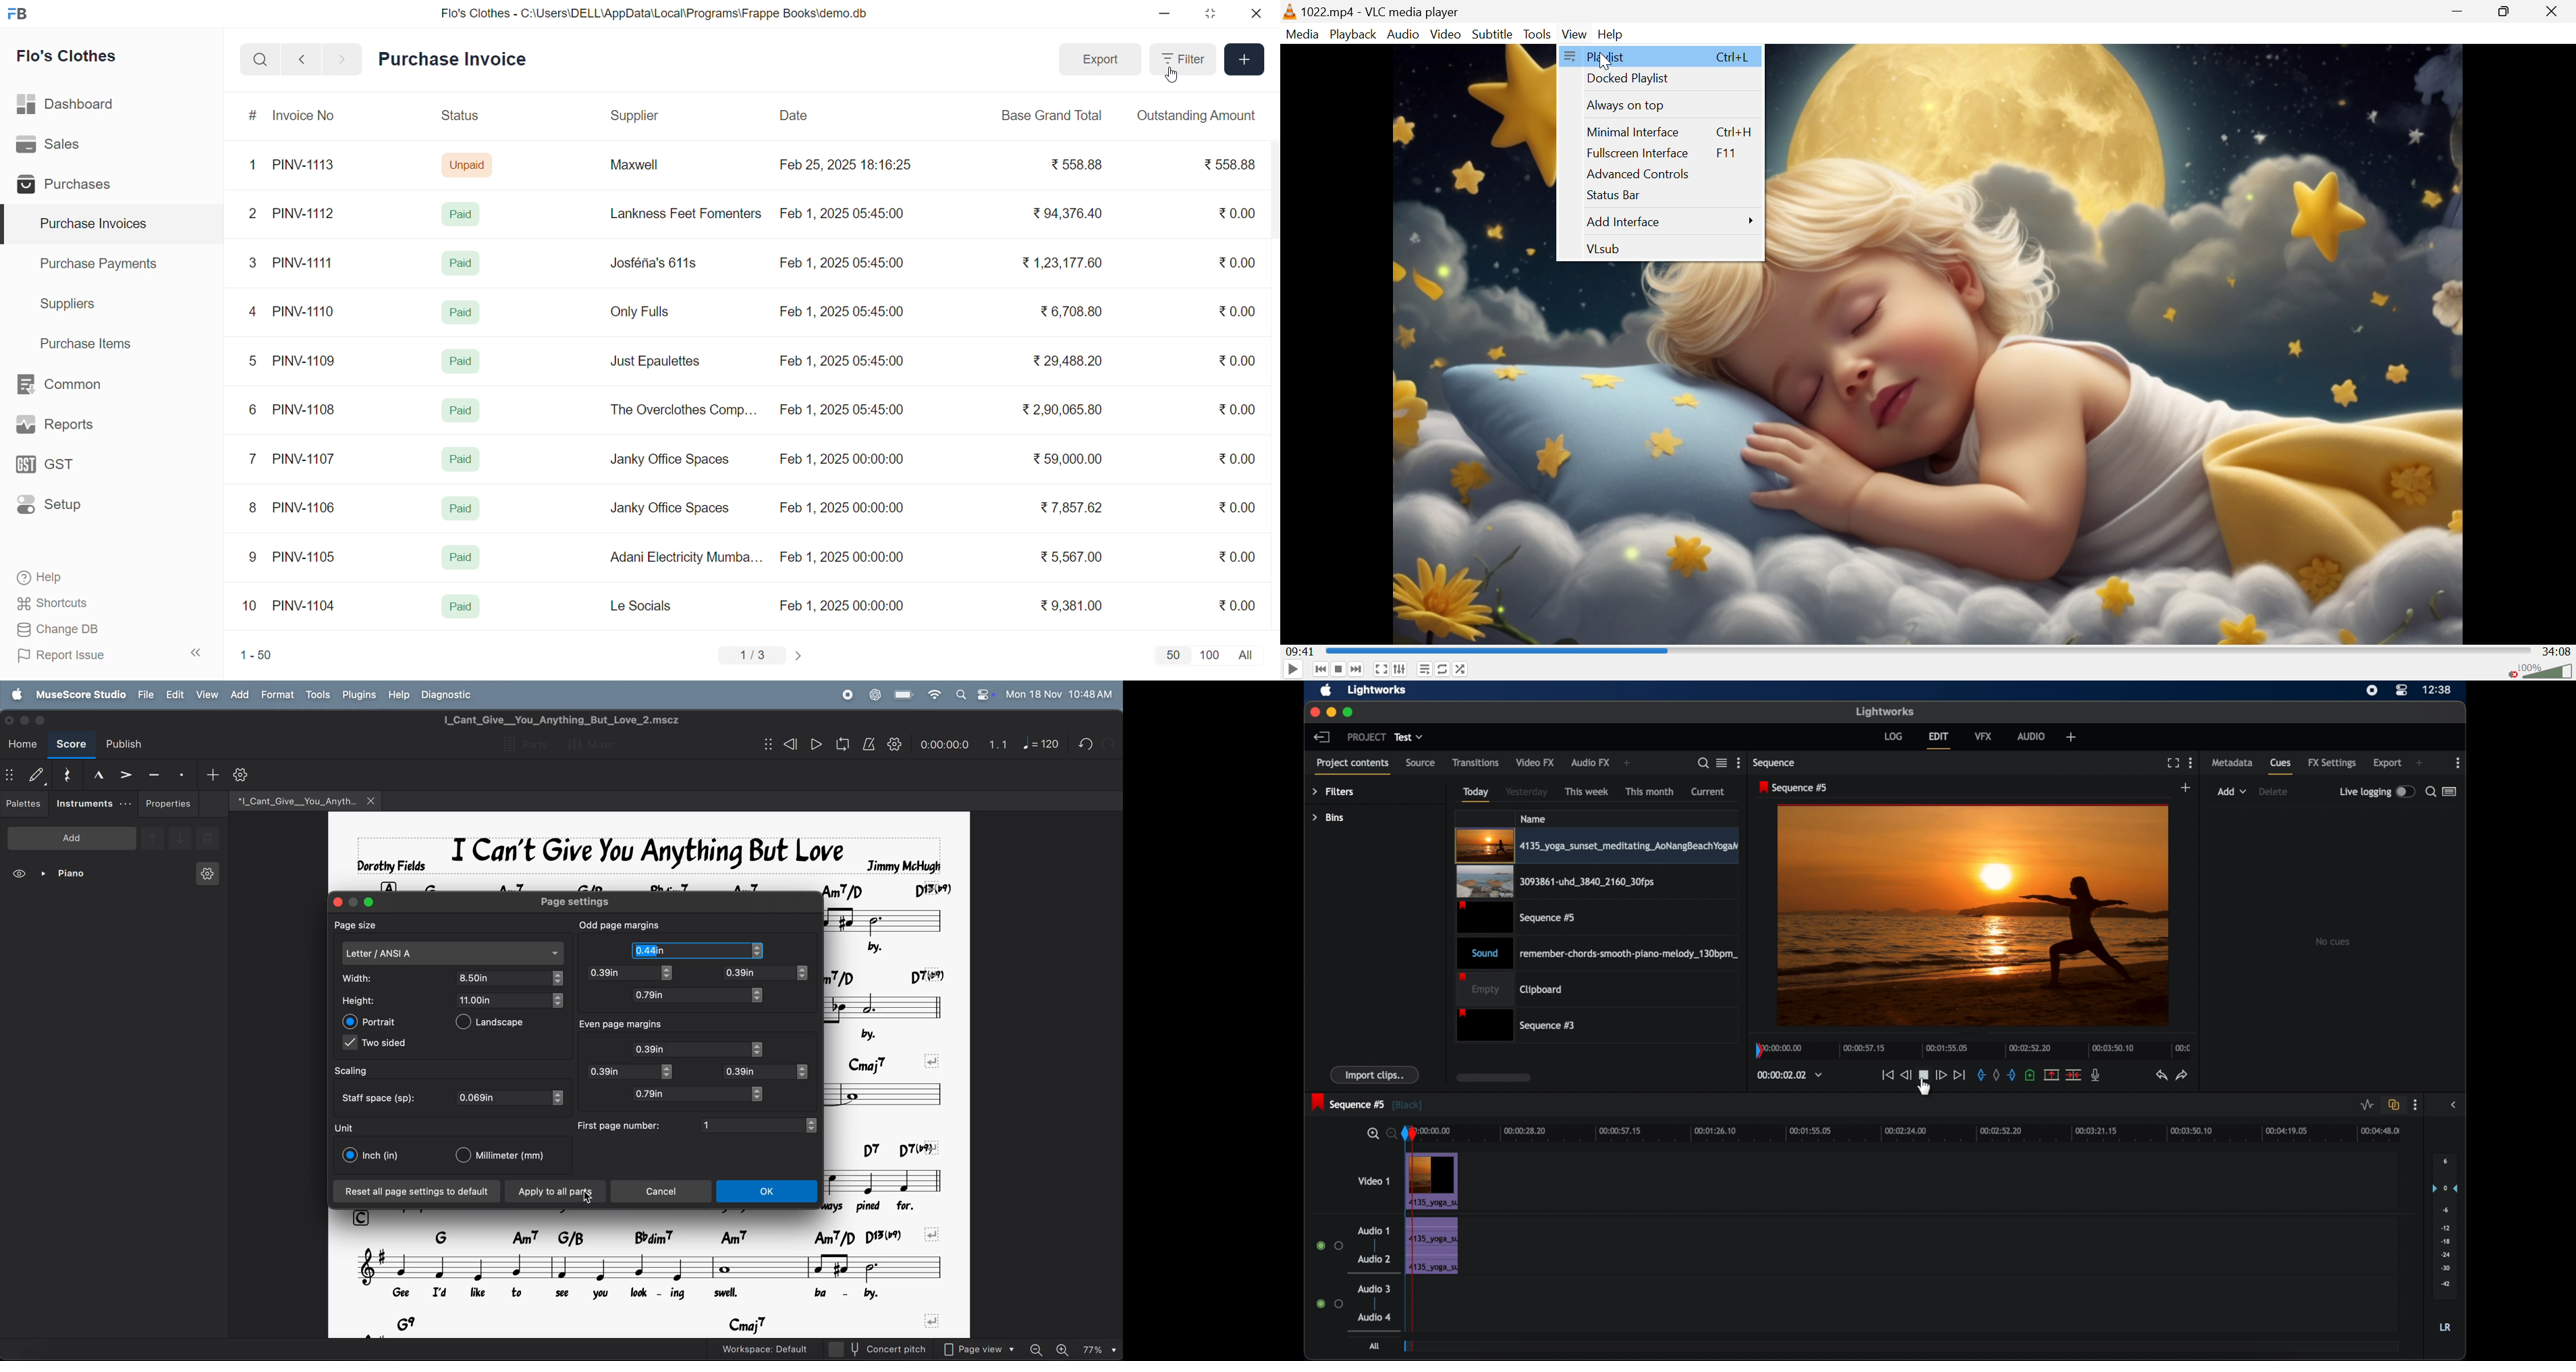 The image size is (2576, 1372). Describe the element at coordinates (1941, 1075) in the screenshot. I see `fast forward` at that location.